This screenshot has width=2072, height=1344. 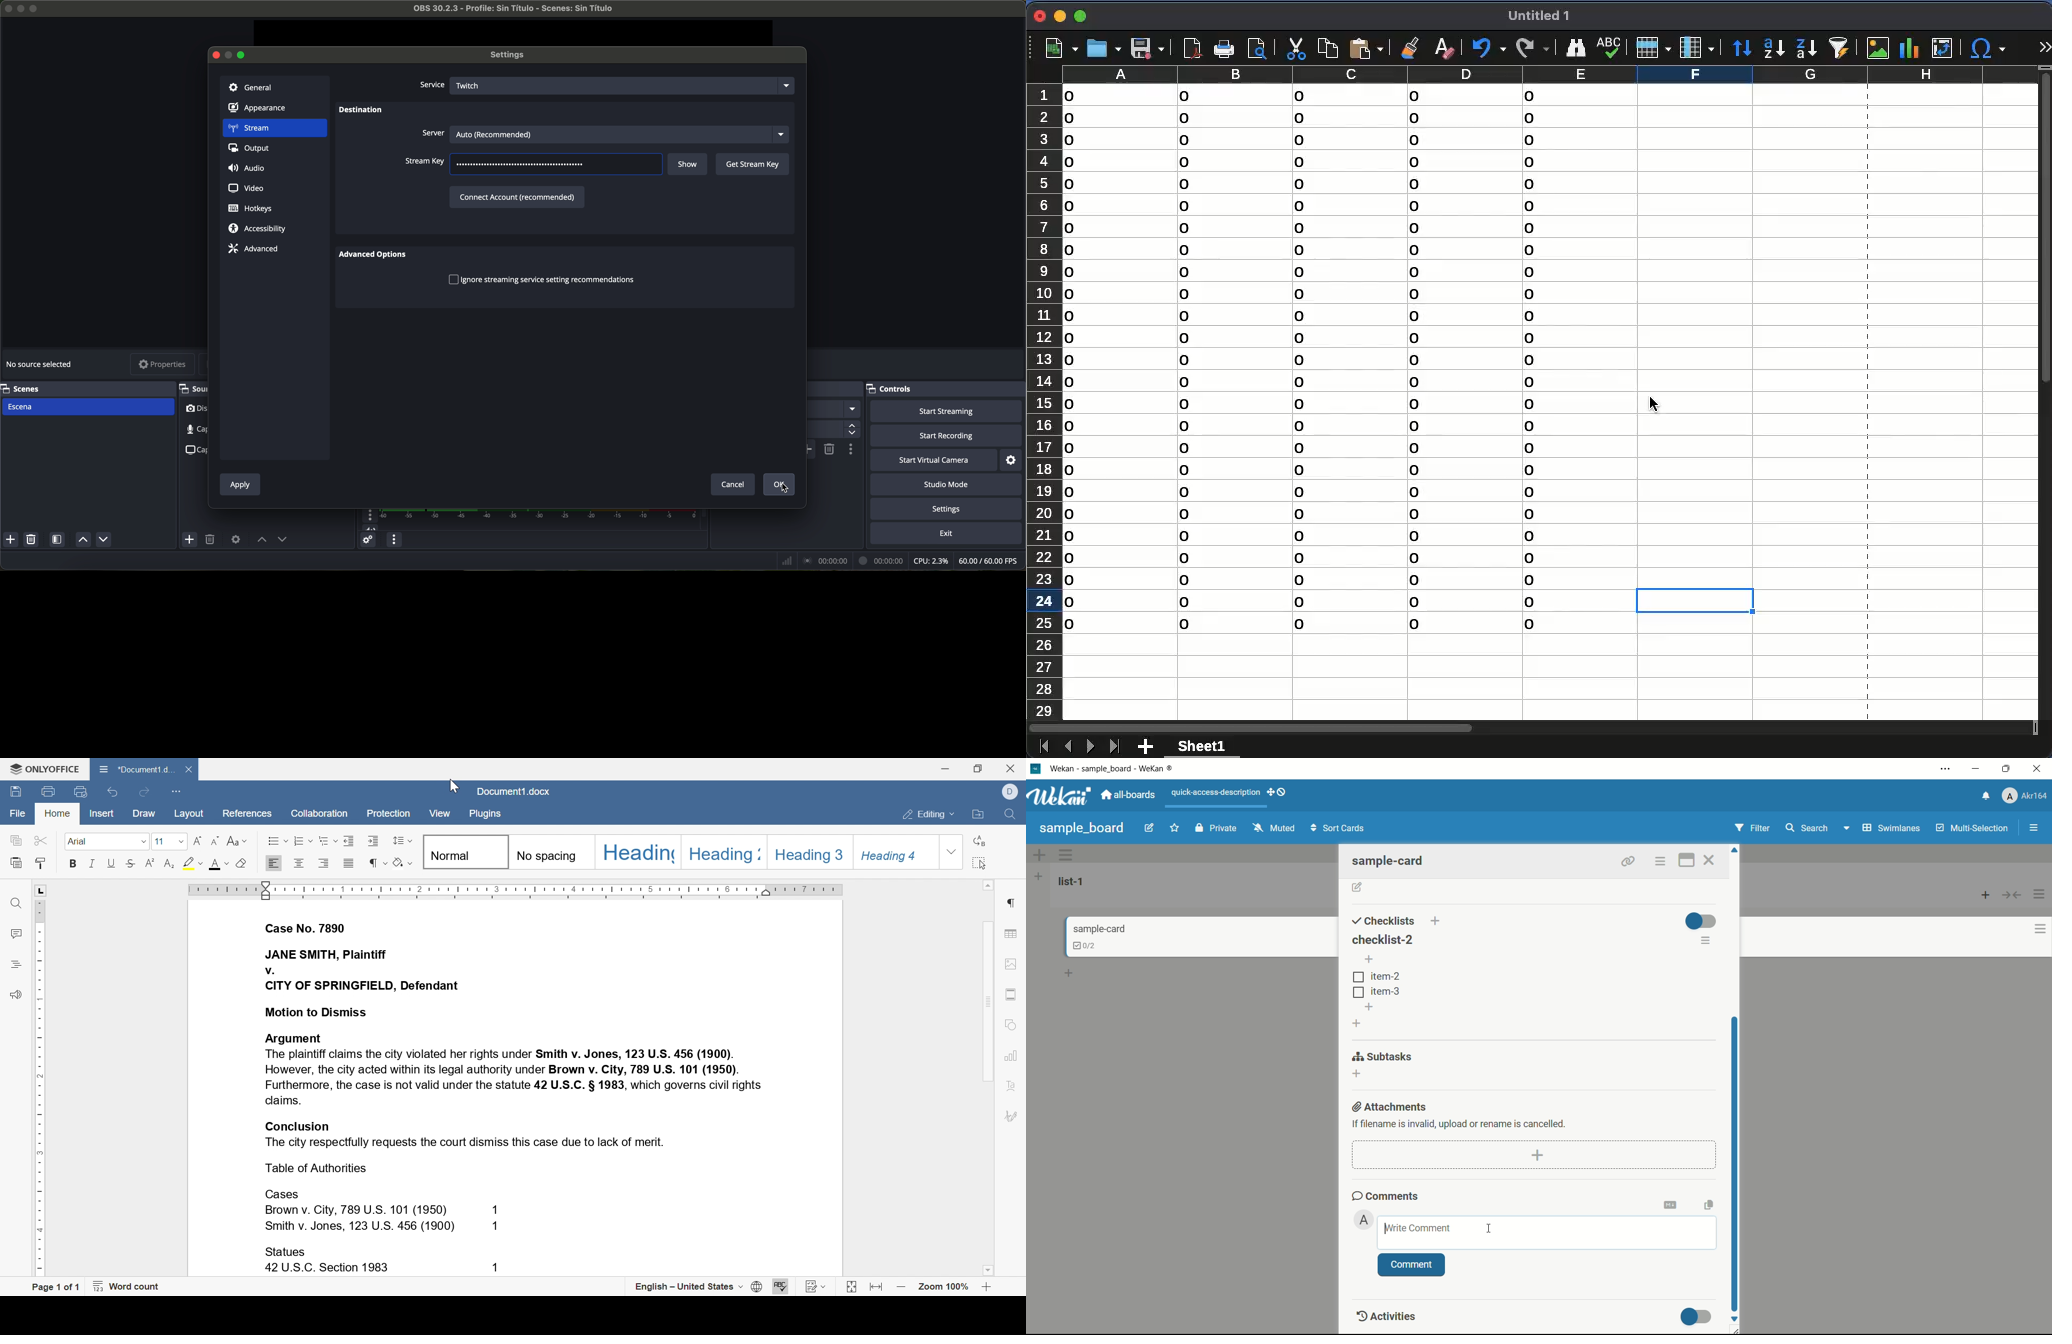 I want to click on scenes, so click(x=85, y=389).